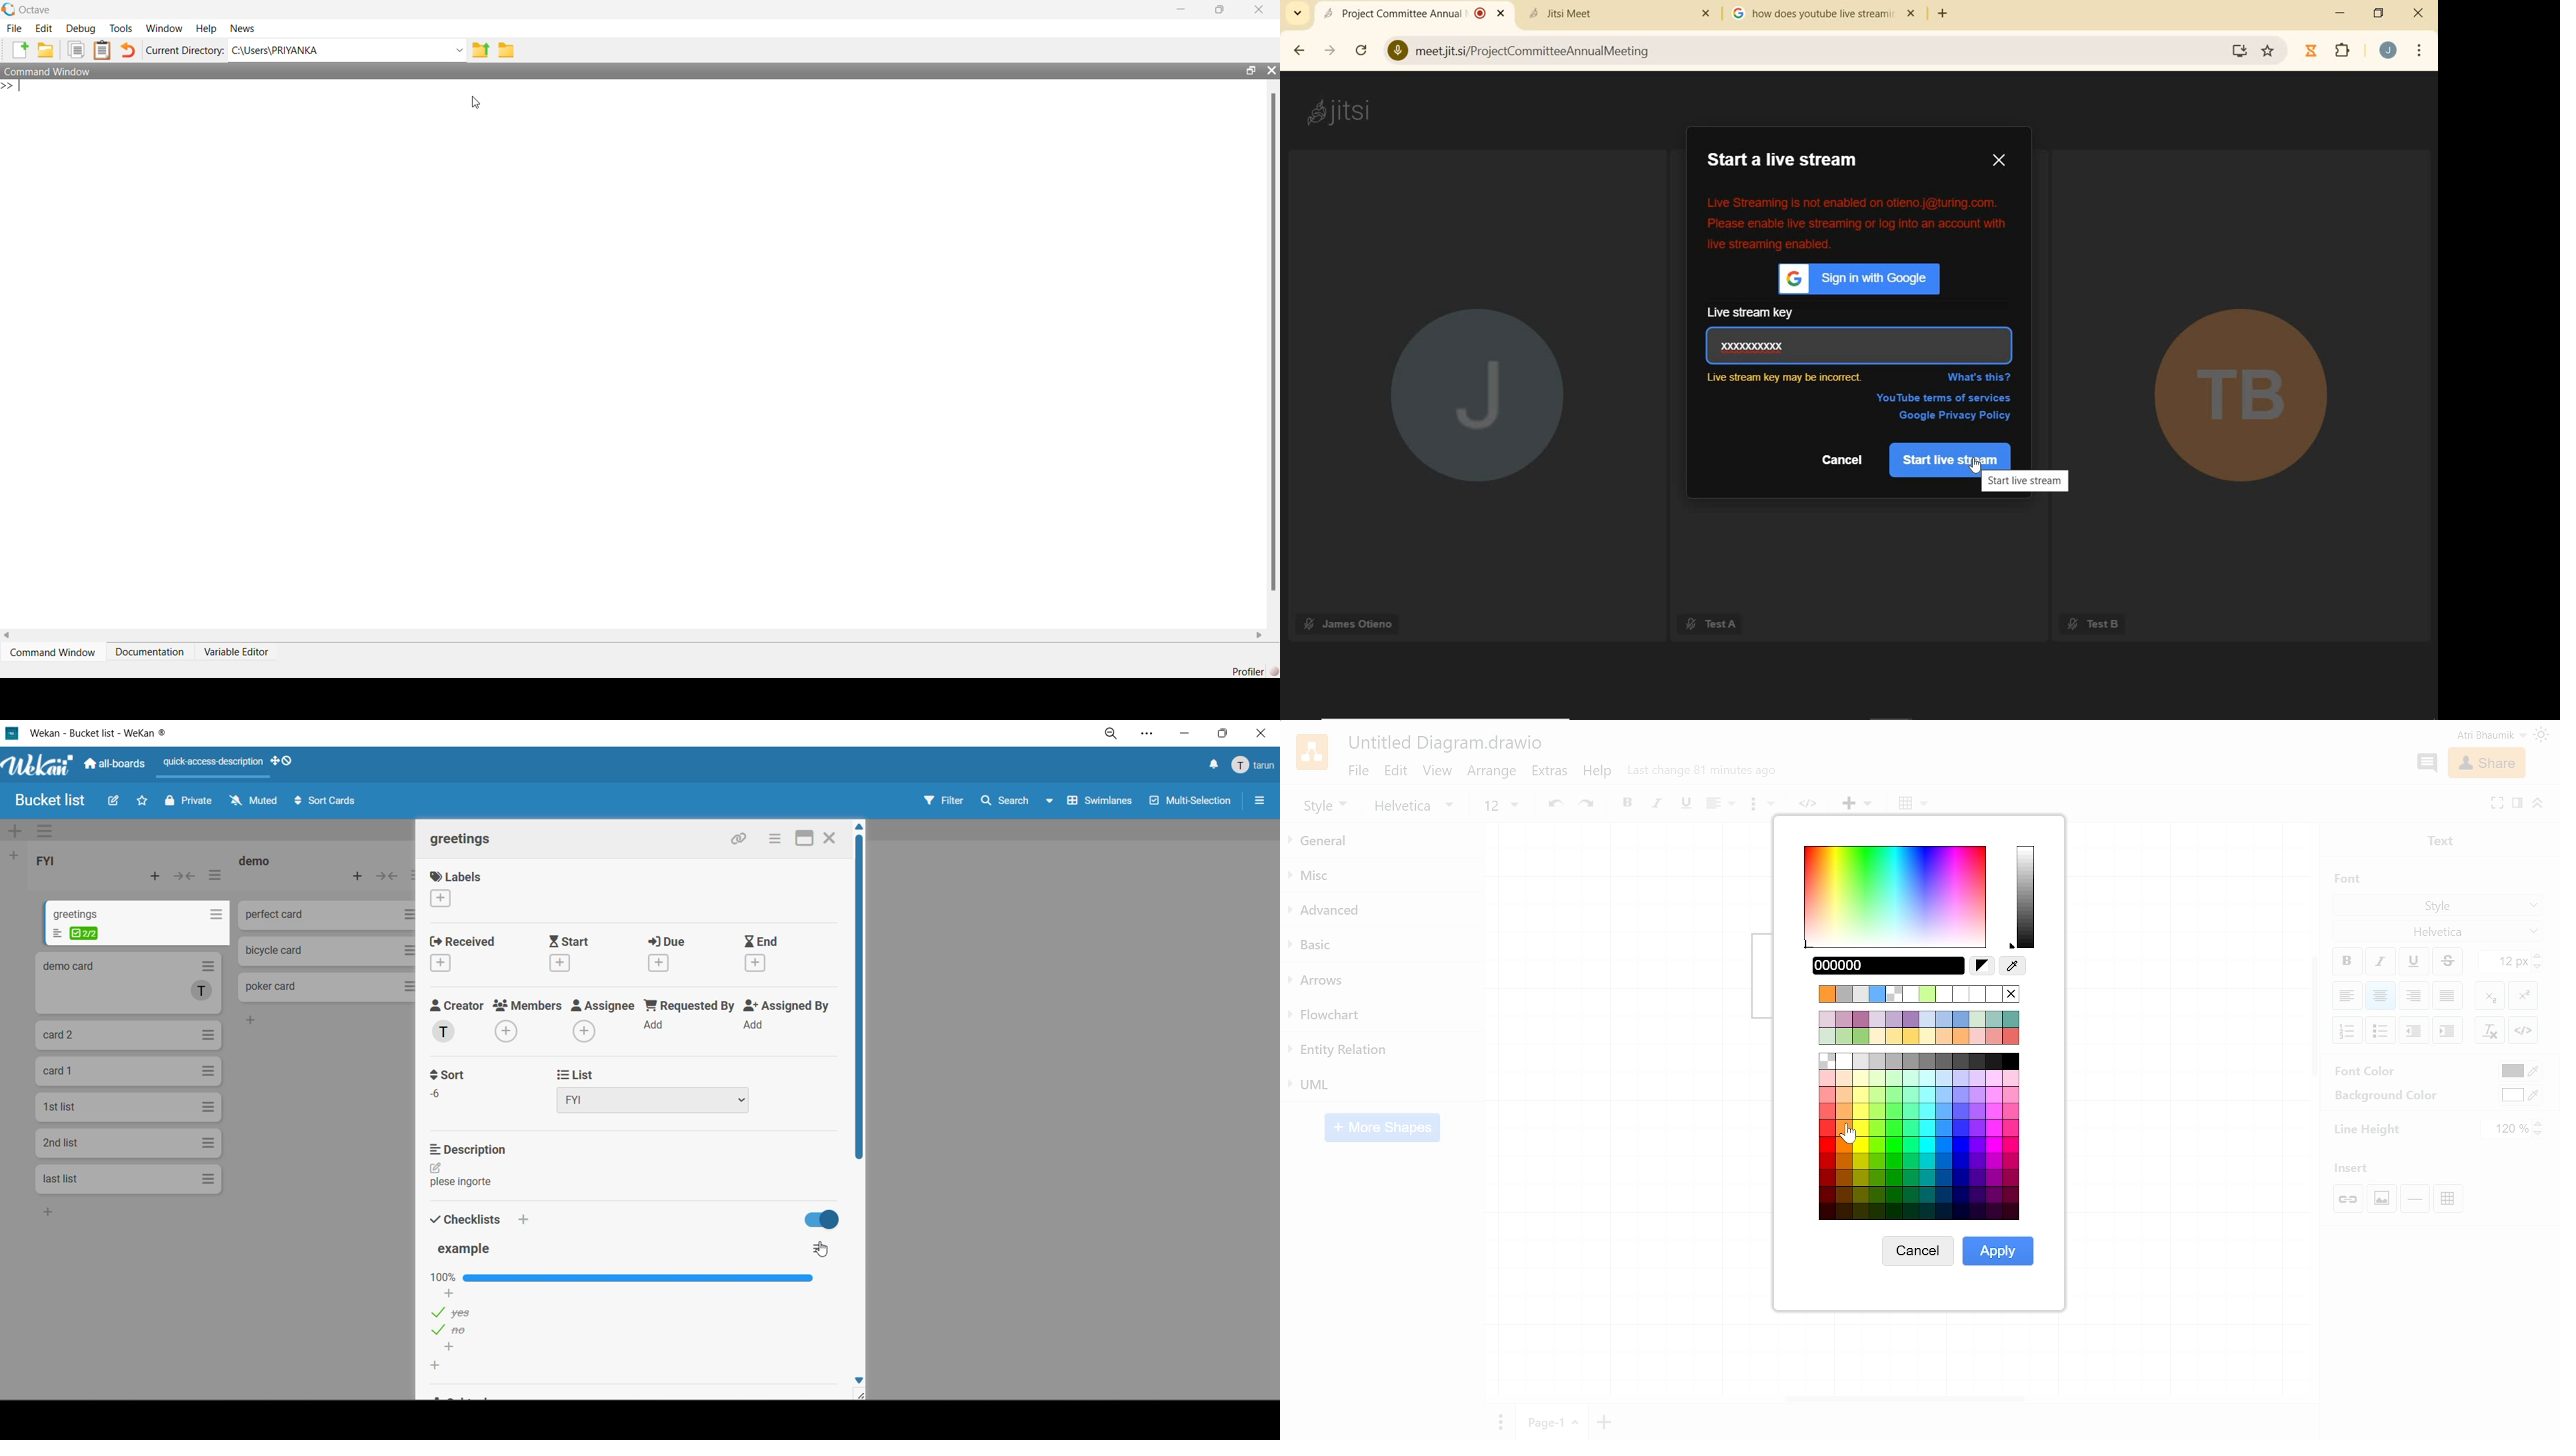 This screenshot has width=2576, height=1456. Describe the element at coordinates (1753, 347) in the screenshot. I see `live stream key` at that location.